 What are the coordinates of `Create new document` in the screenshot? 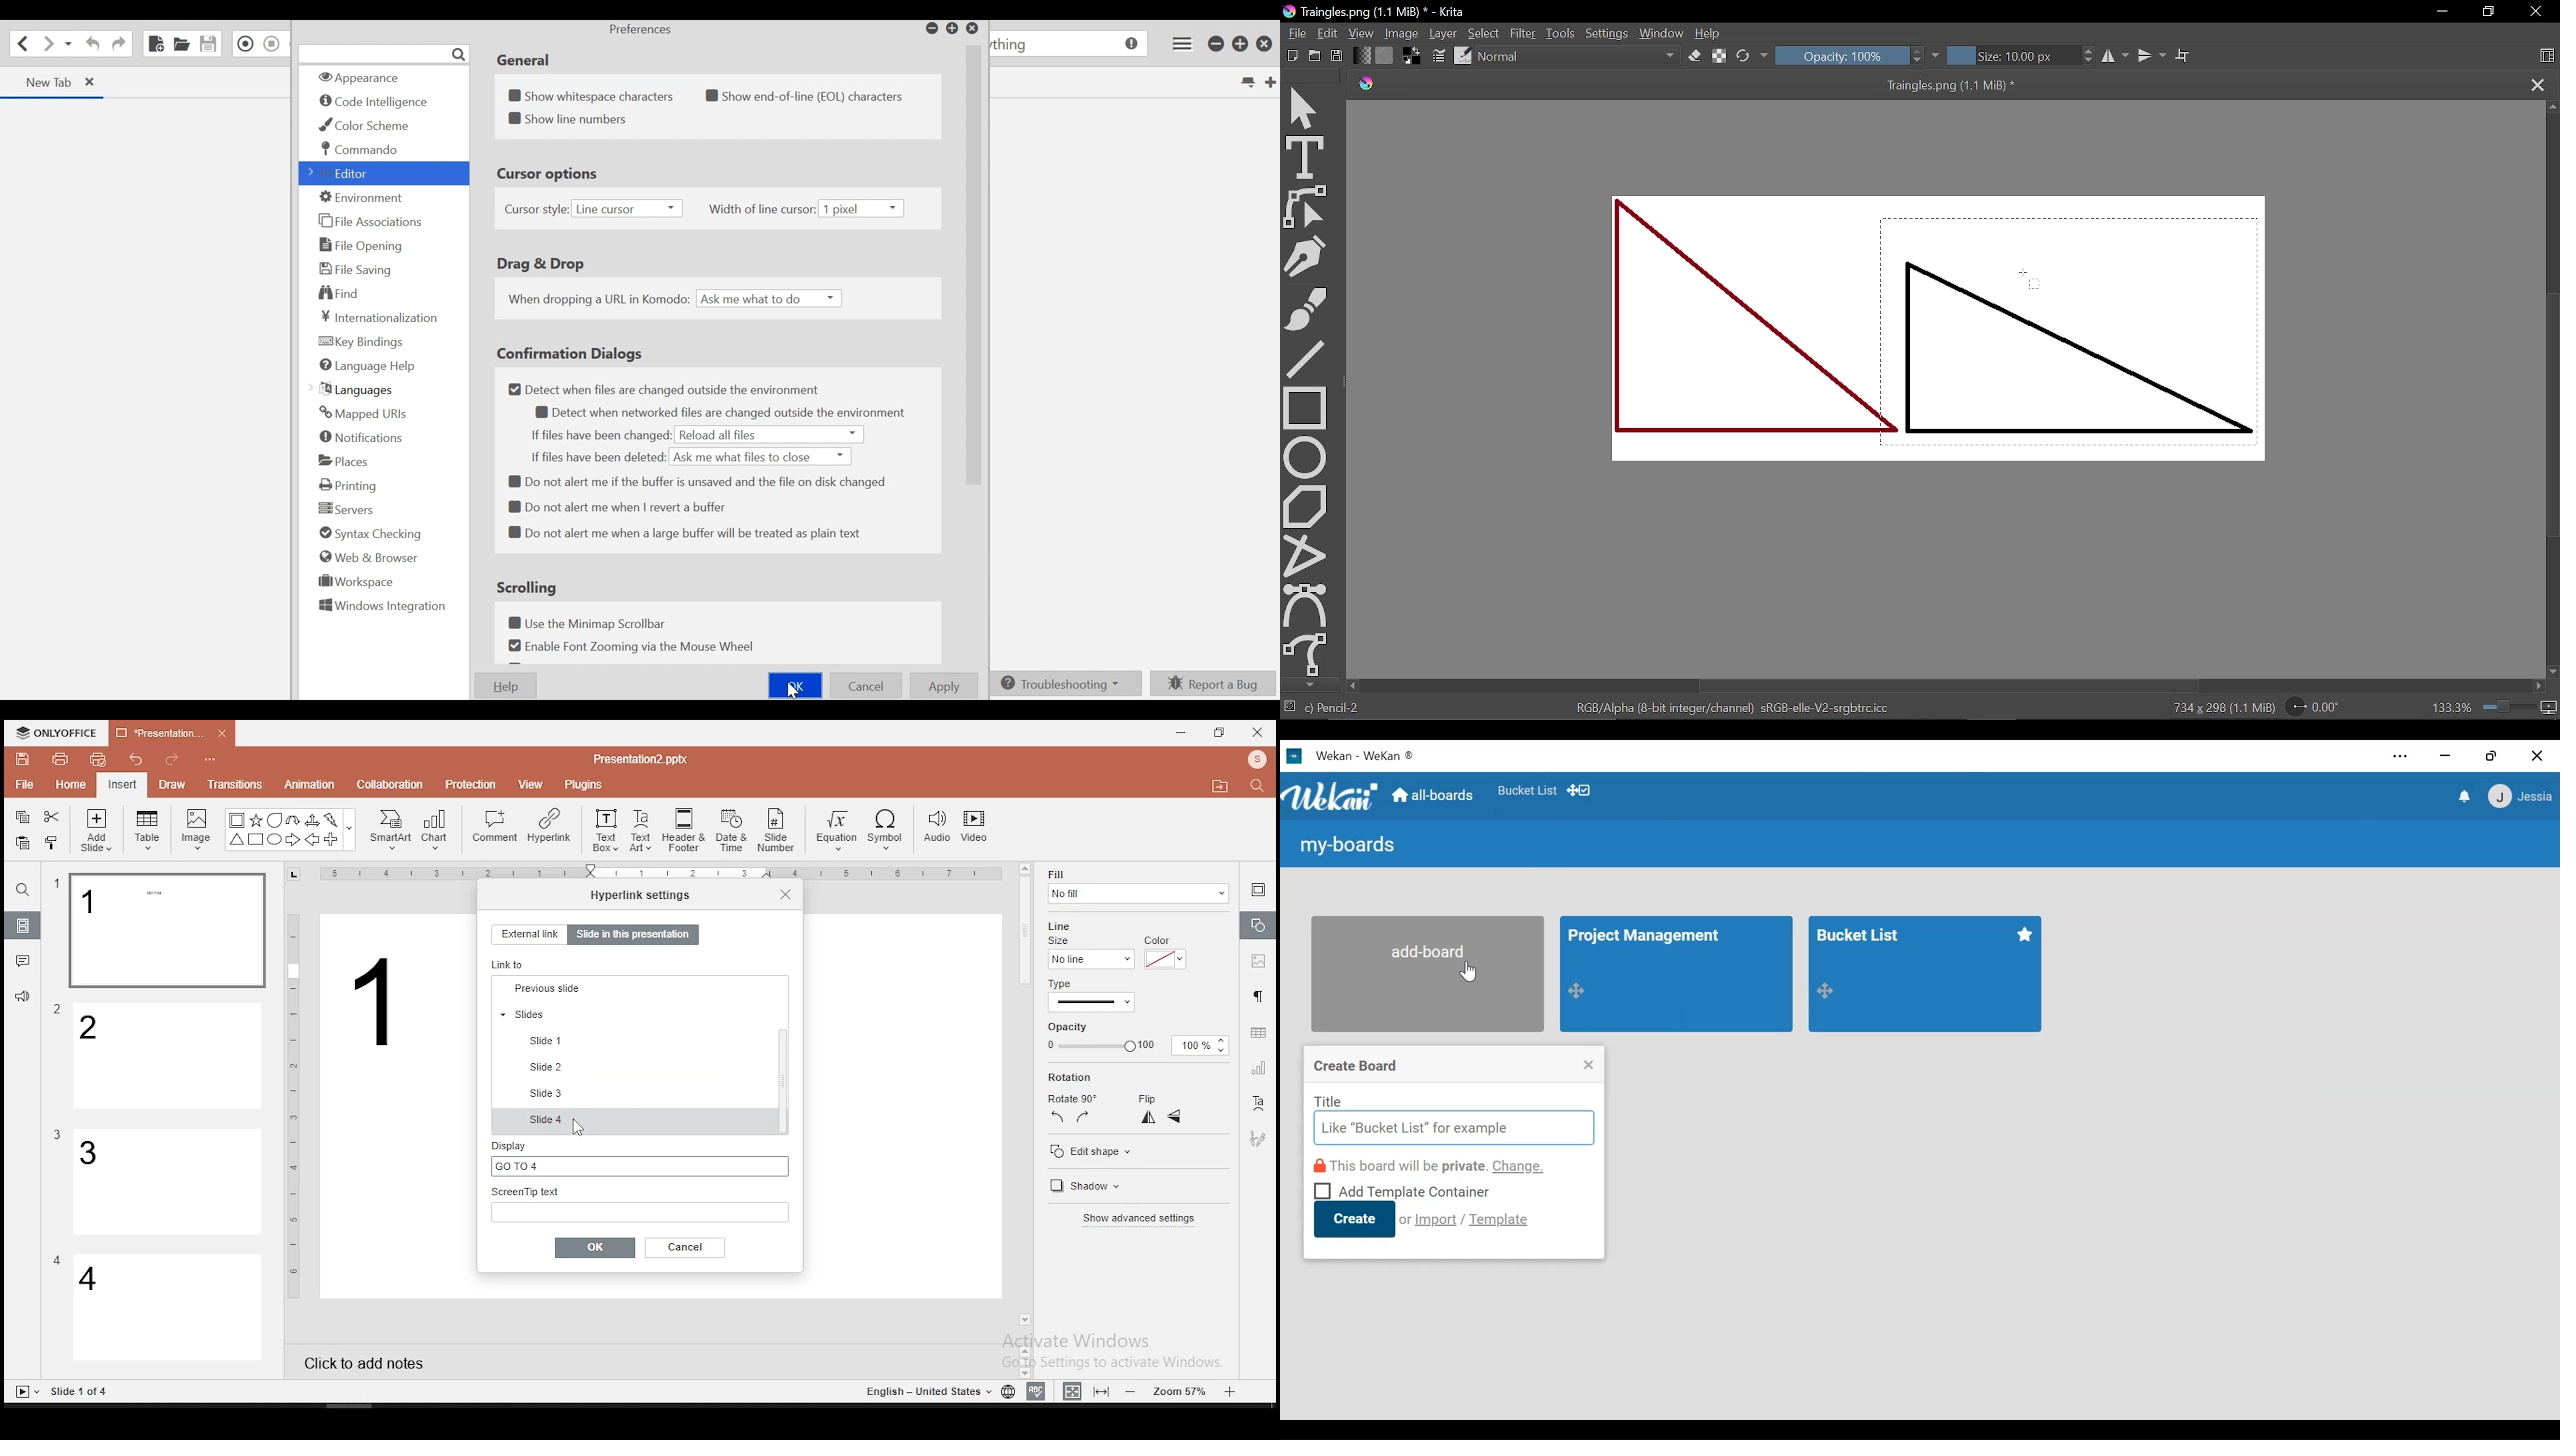 It's located at (1294, 55).